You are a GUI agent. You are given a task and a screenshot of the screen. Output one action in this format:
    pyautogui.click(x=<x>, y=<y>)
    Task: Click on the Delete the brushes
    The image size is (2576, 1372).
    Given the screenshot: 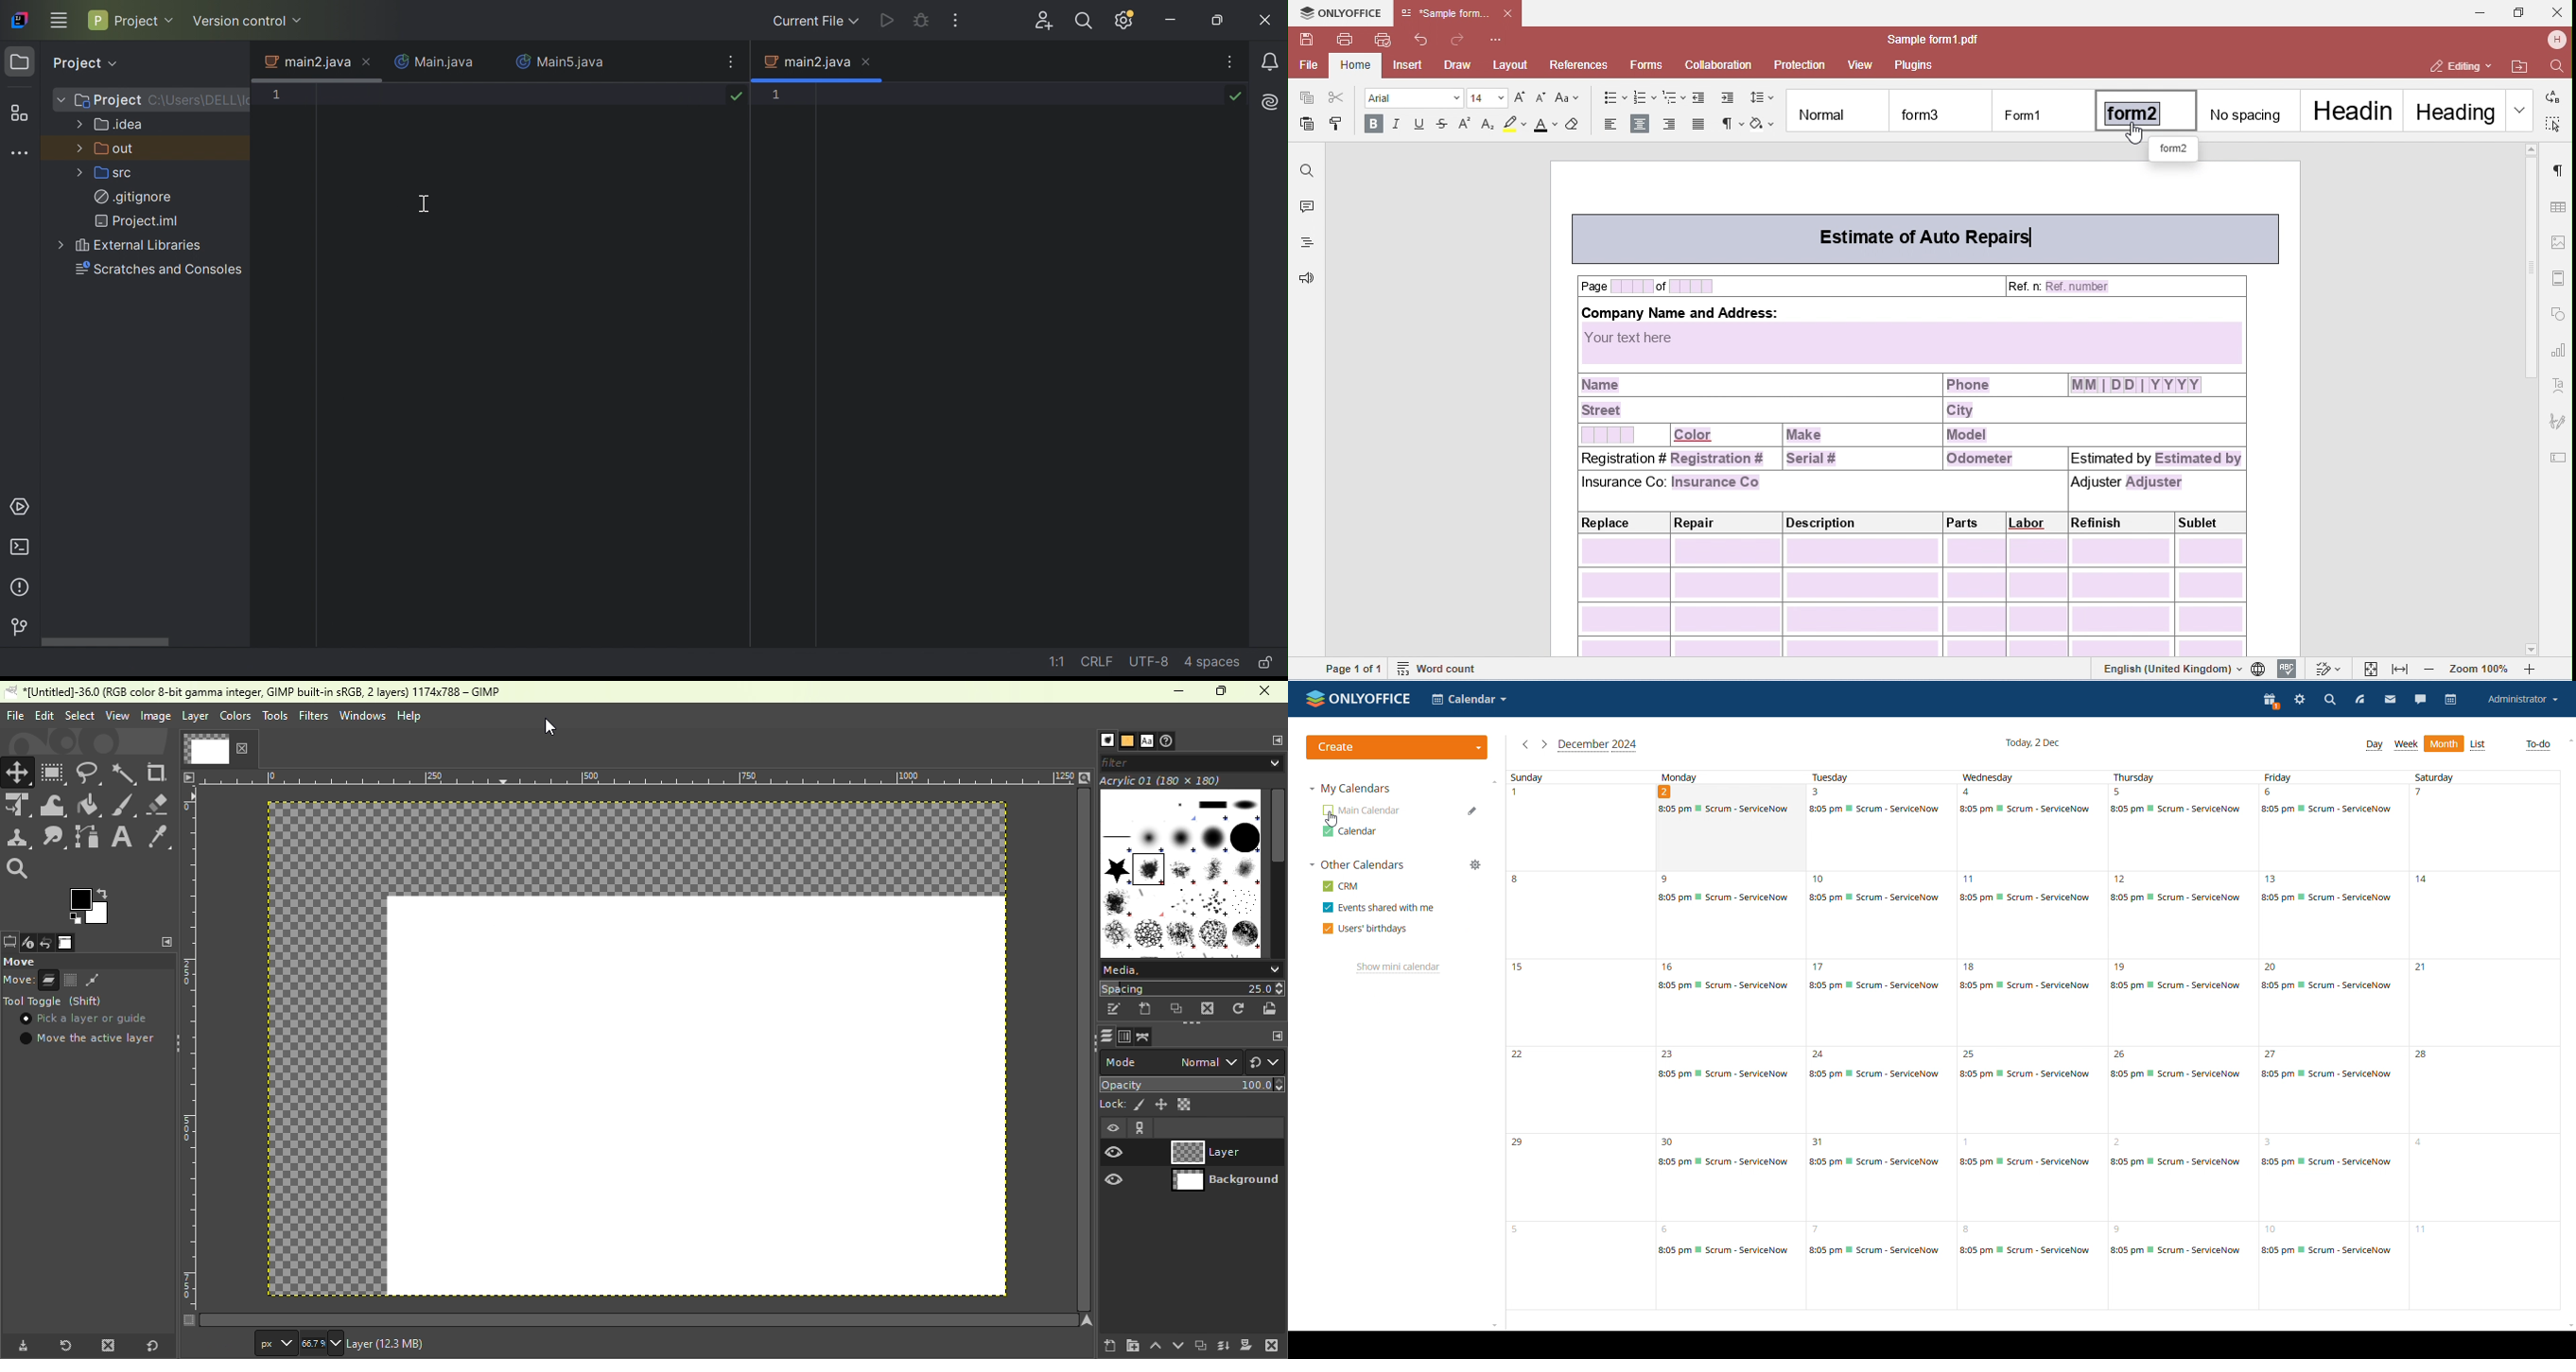 What is the action you would take?
    pyautogui.click(x=1210, y=1009)
    